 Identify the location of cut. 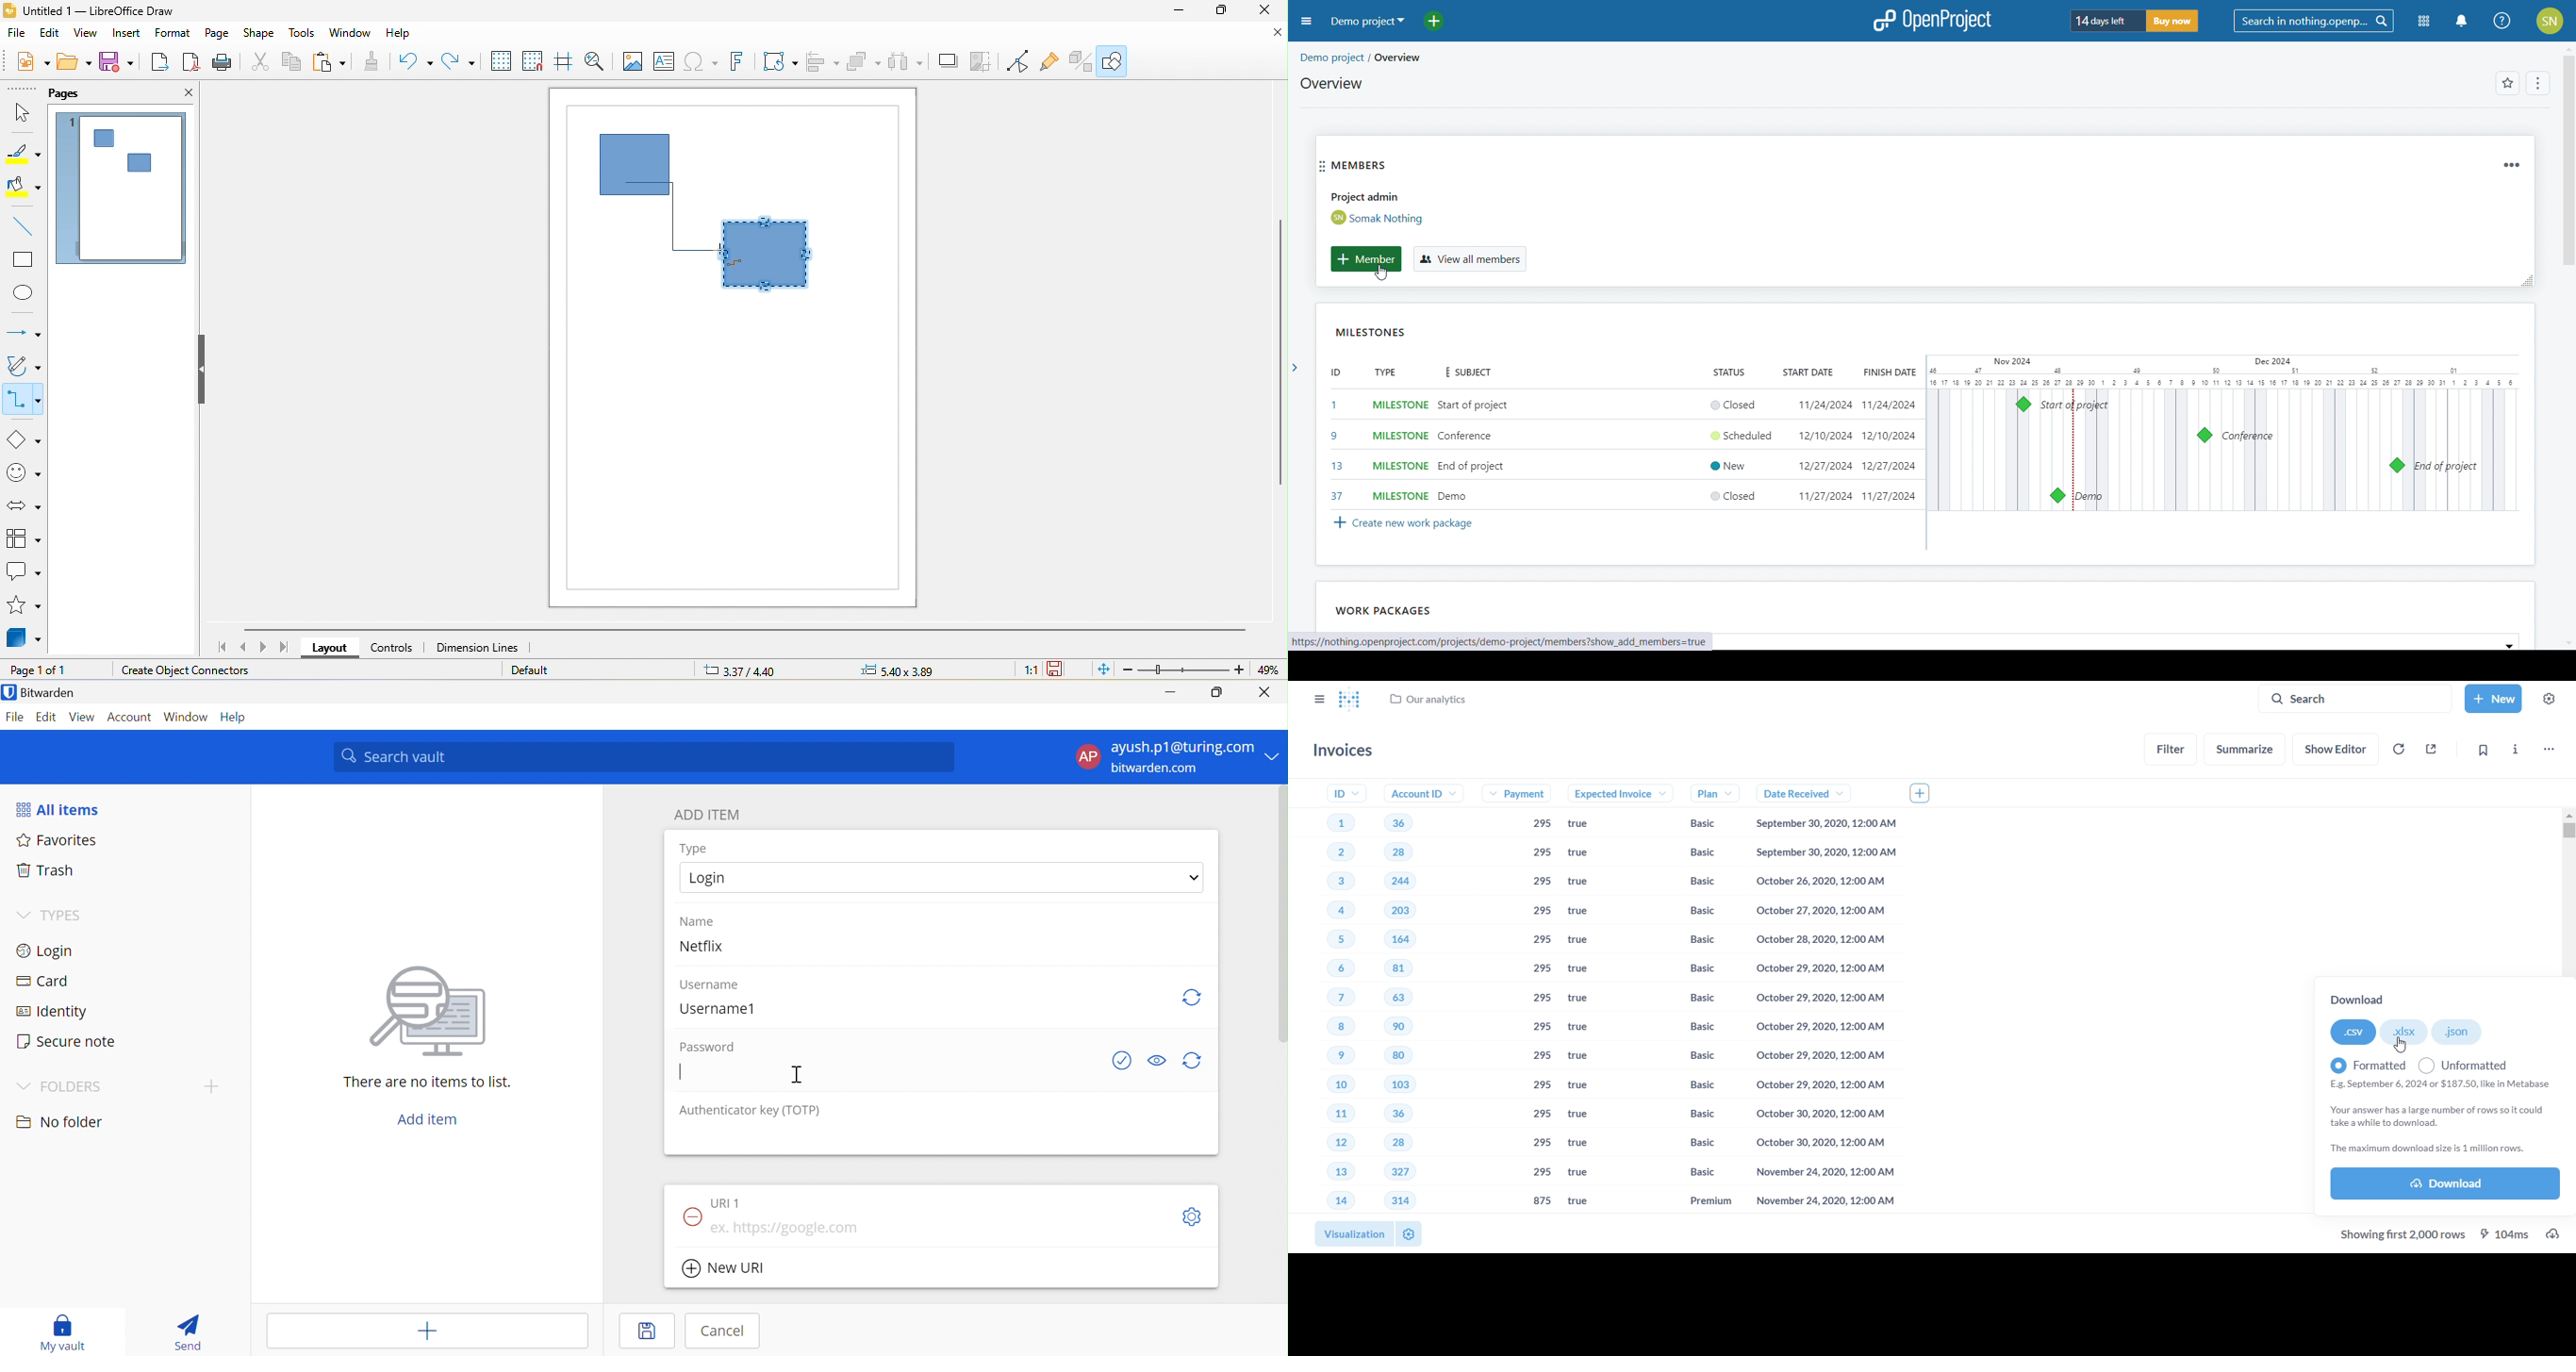
(259, 63).